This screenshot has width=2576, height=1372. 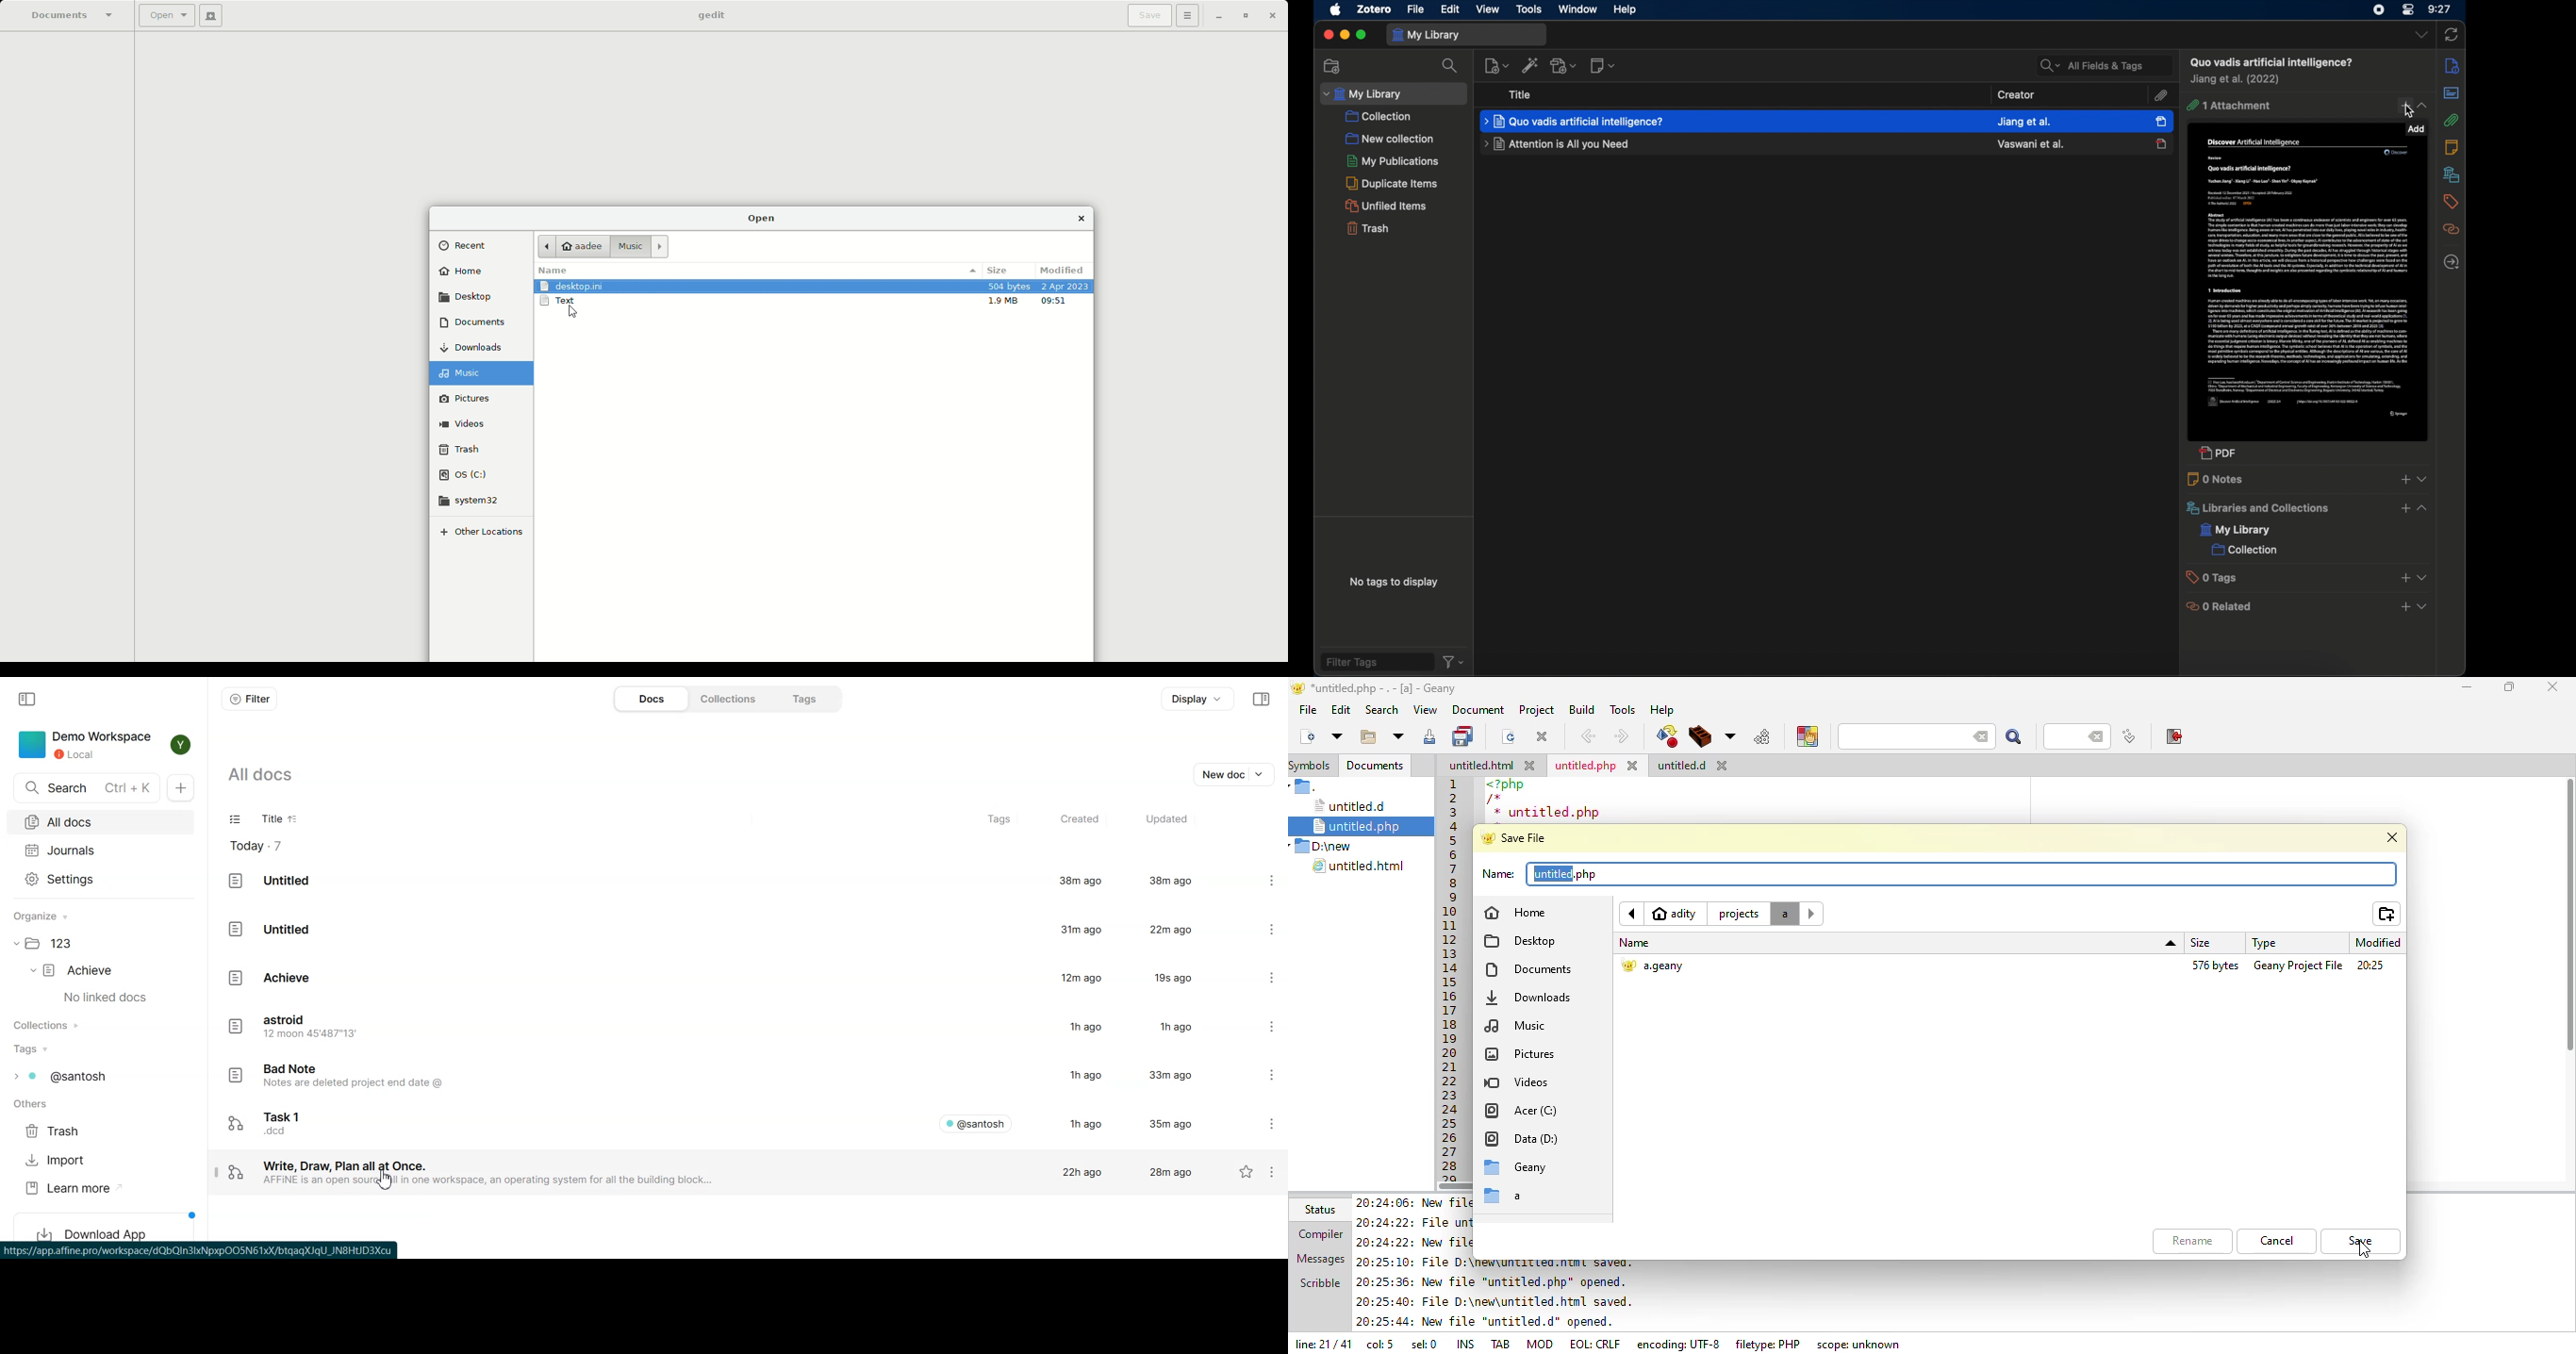 What do you see at coordinates (637, 248) in the screenshot?
I see `Music` at bounding box center [637, 248].